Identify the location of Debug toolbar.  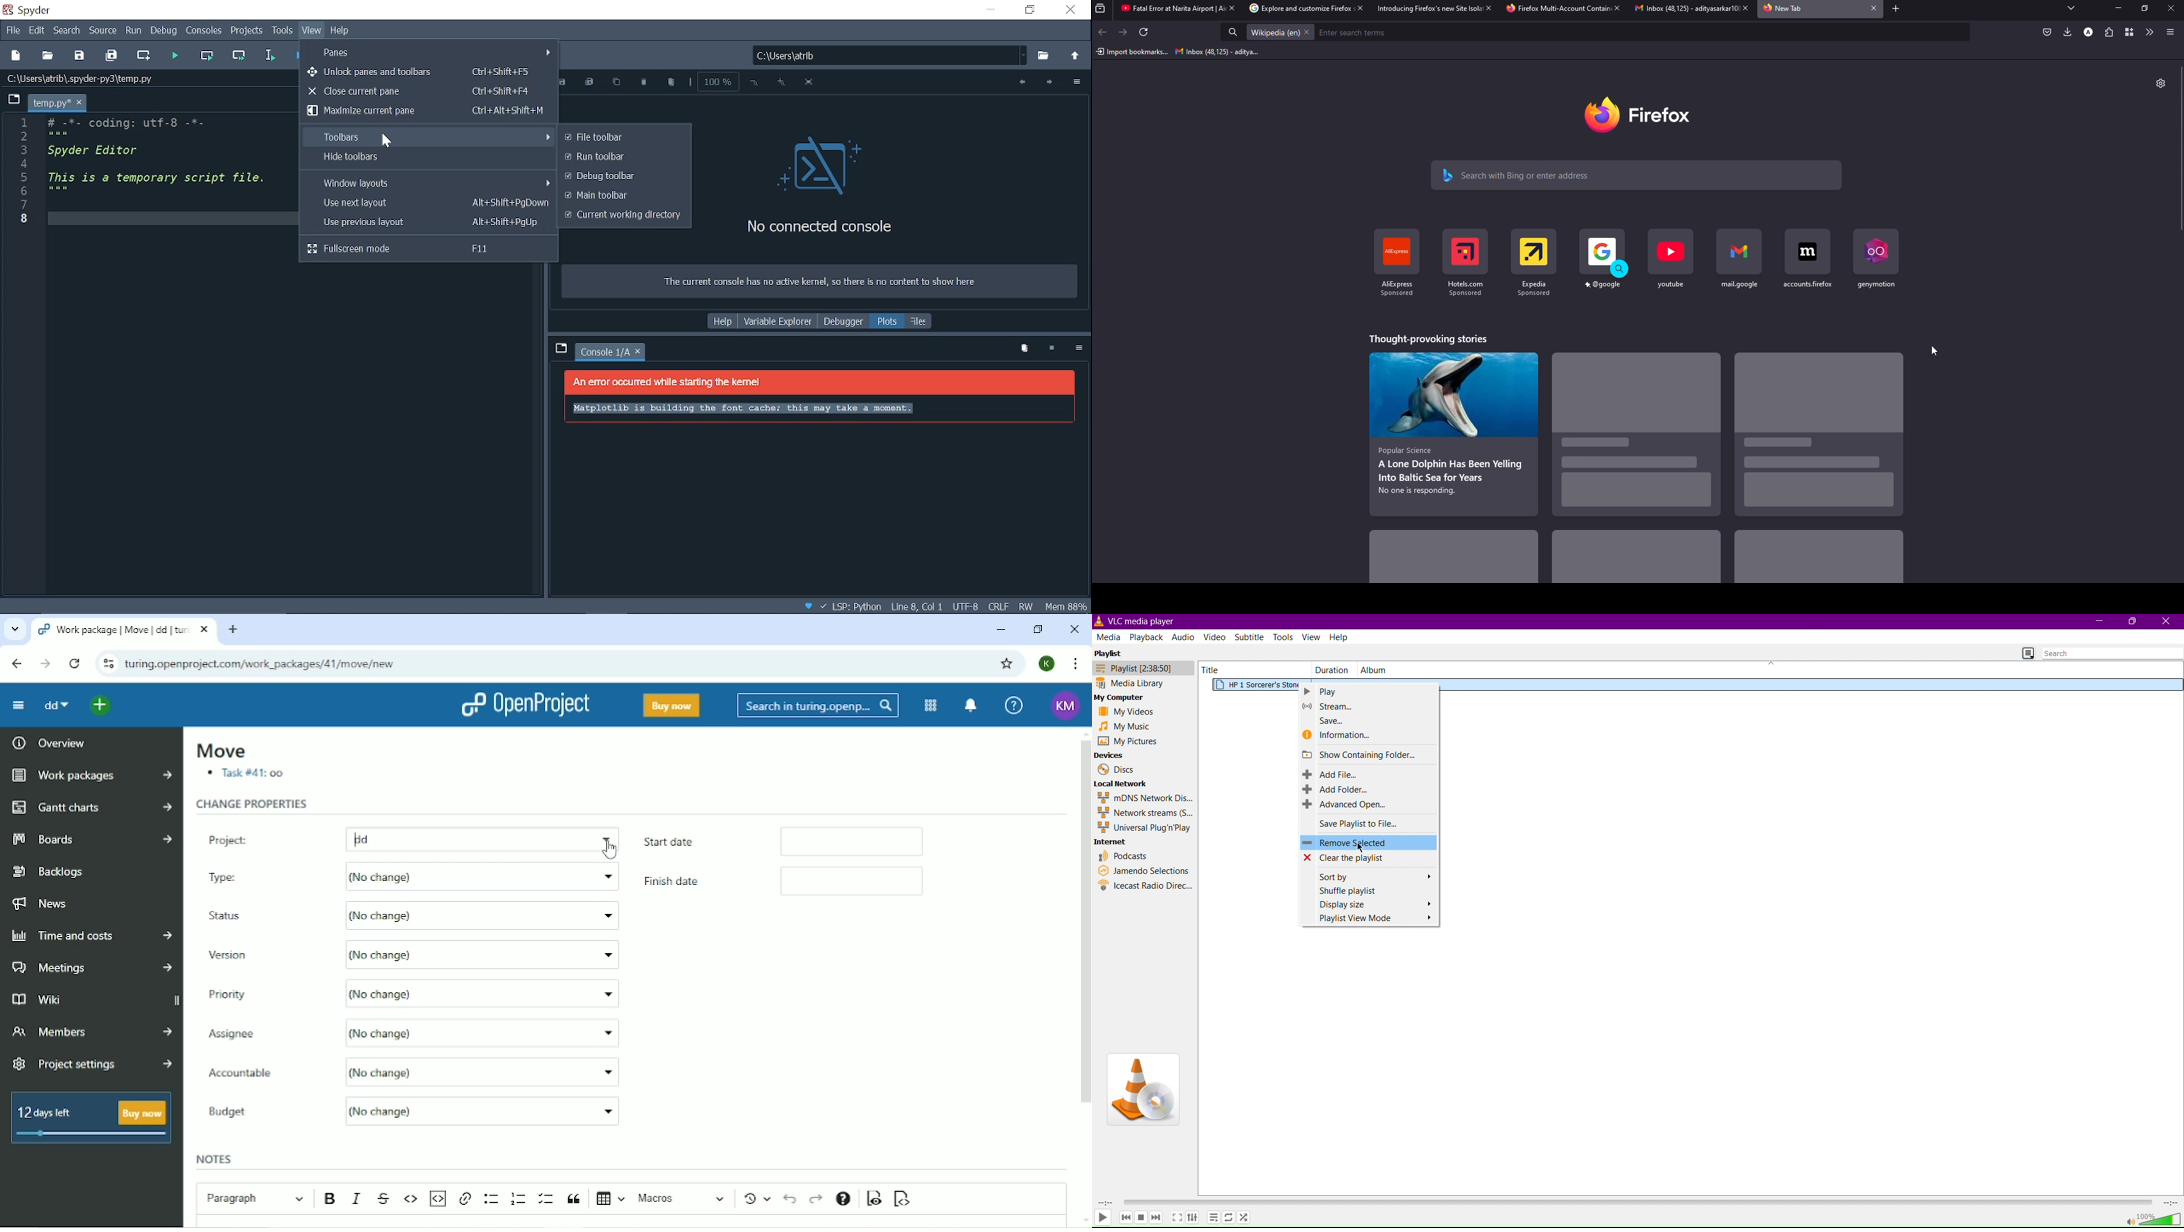
(623, 176).